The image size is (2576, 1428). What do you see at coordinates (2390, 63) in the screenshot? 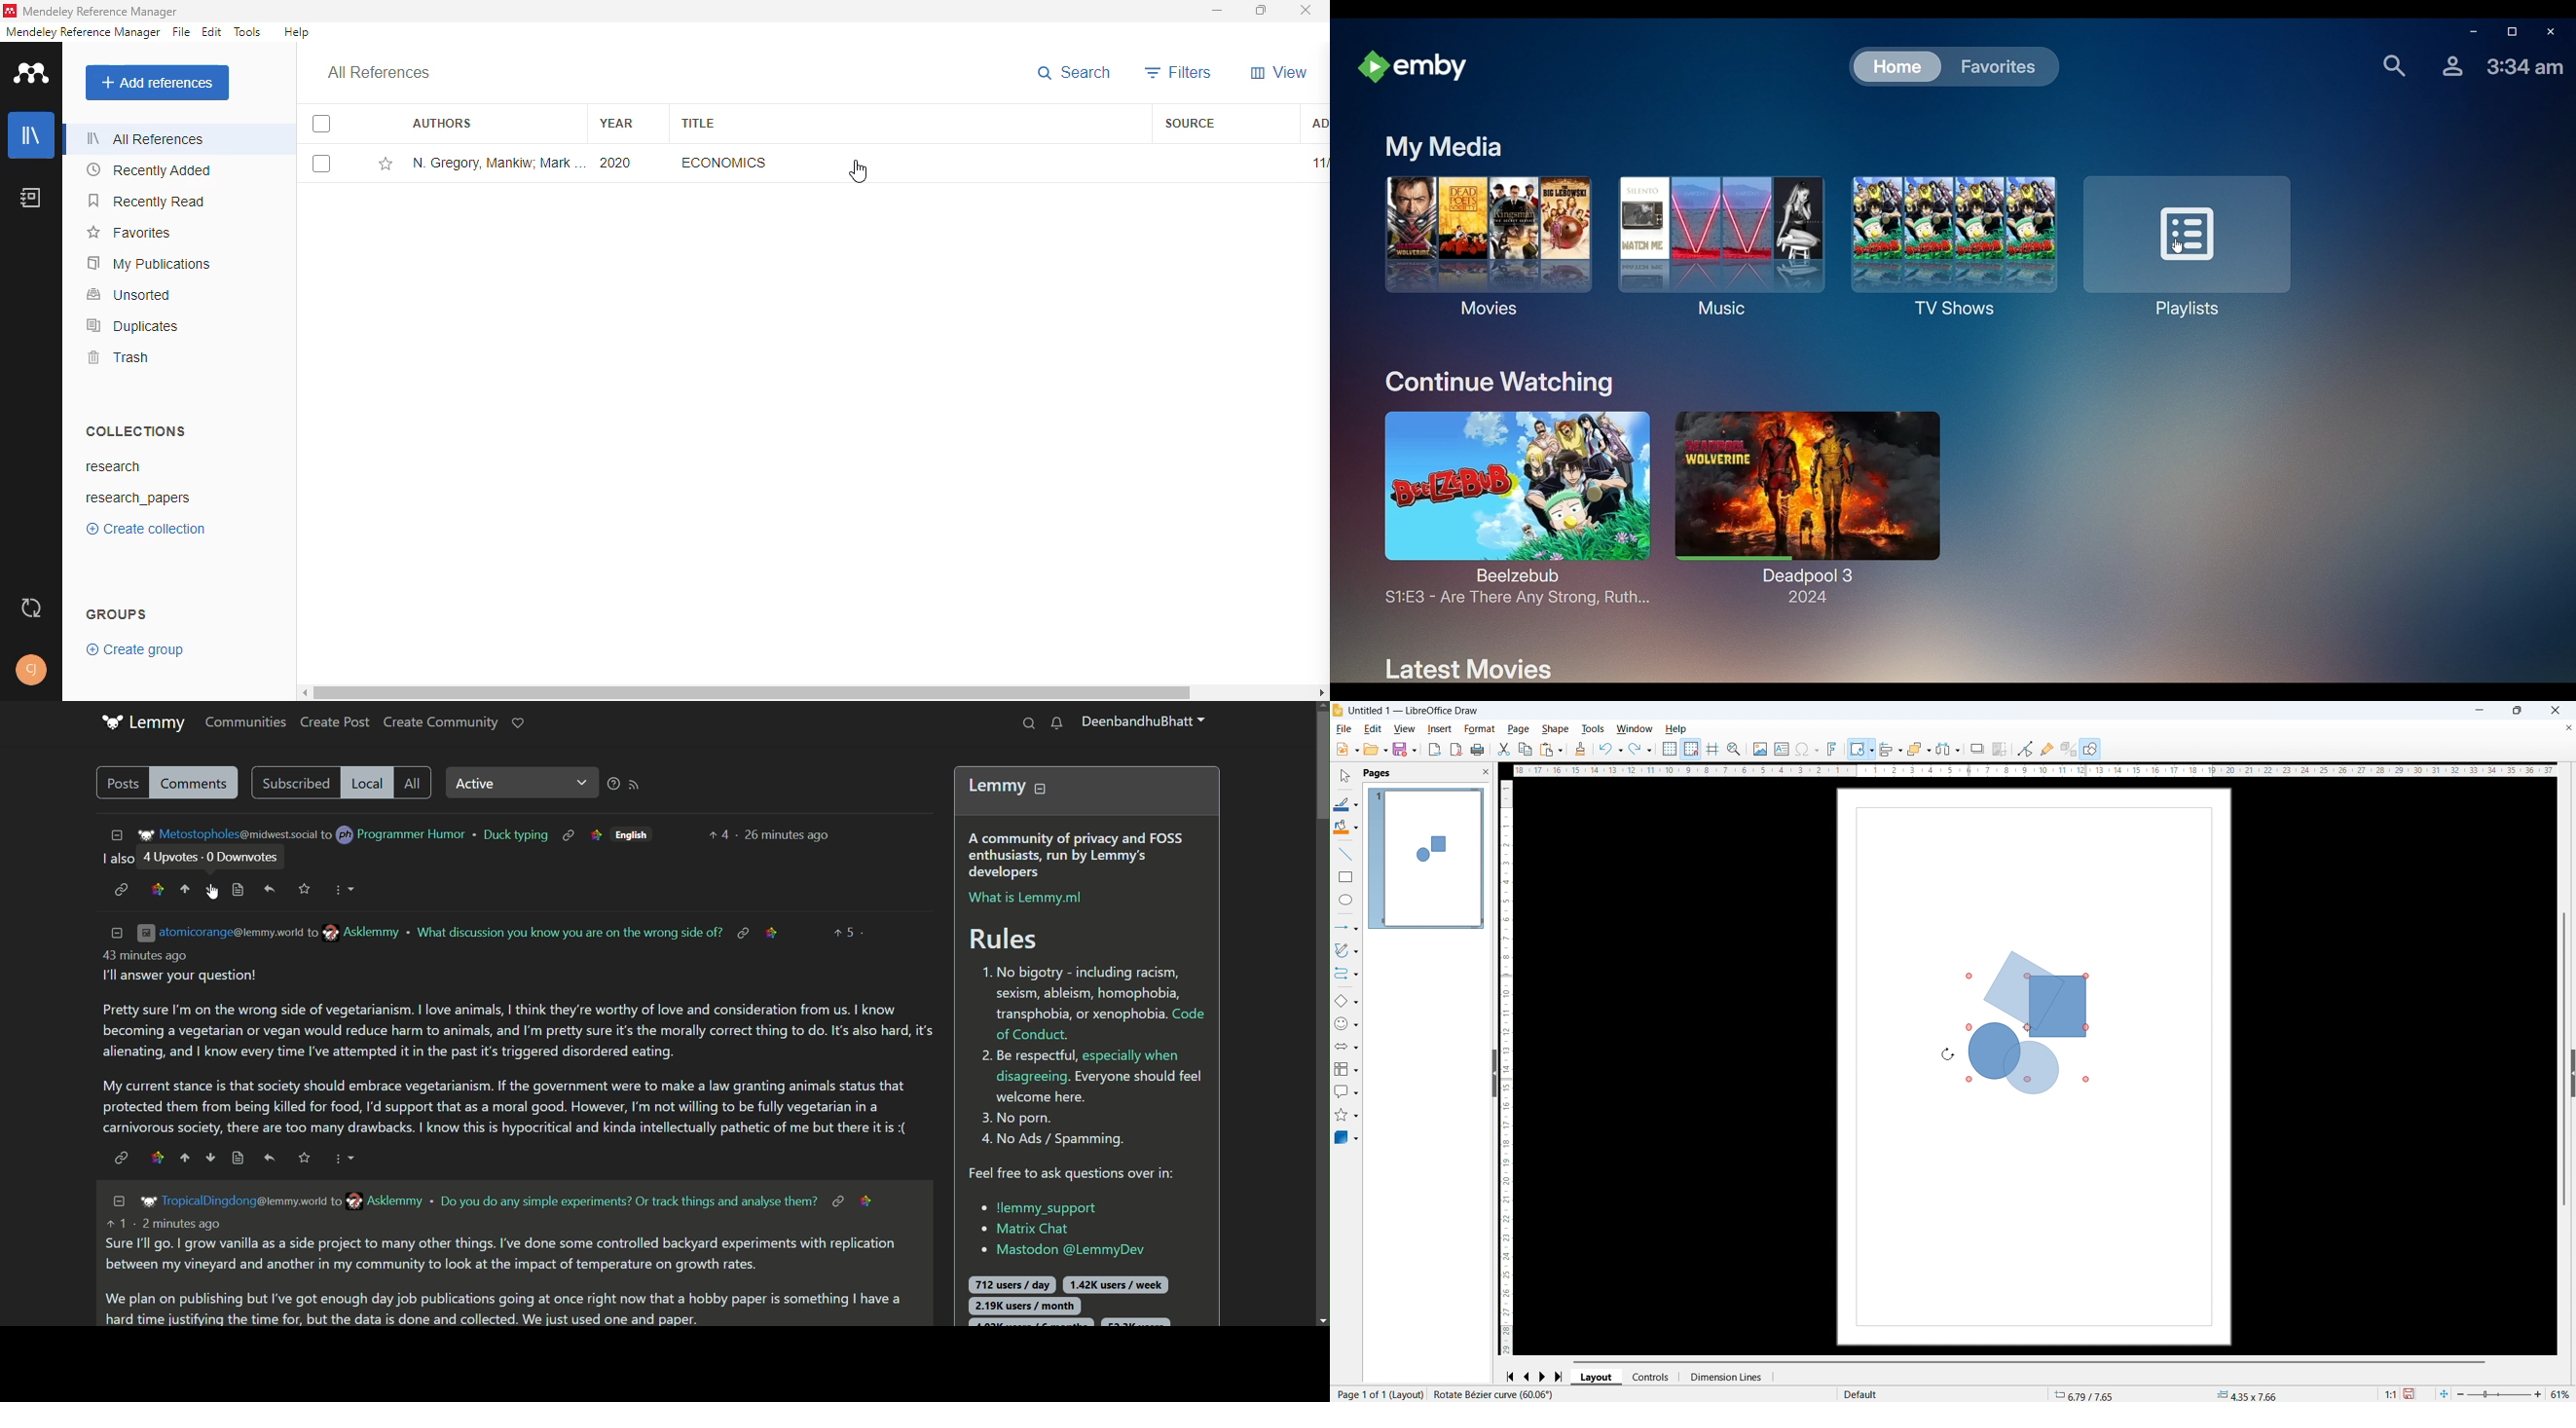
I see `Find` at bounding box center [2390, 63].